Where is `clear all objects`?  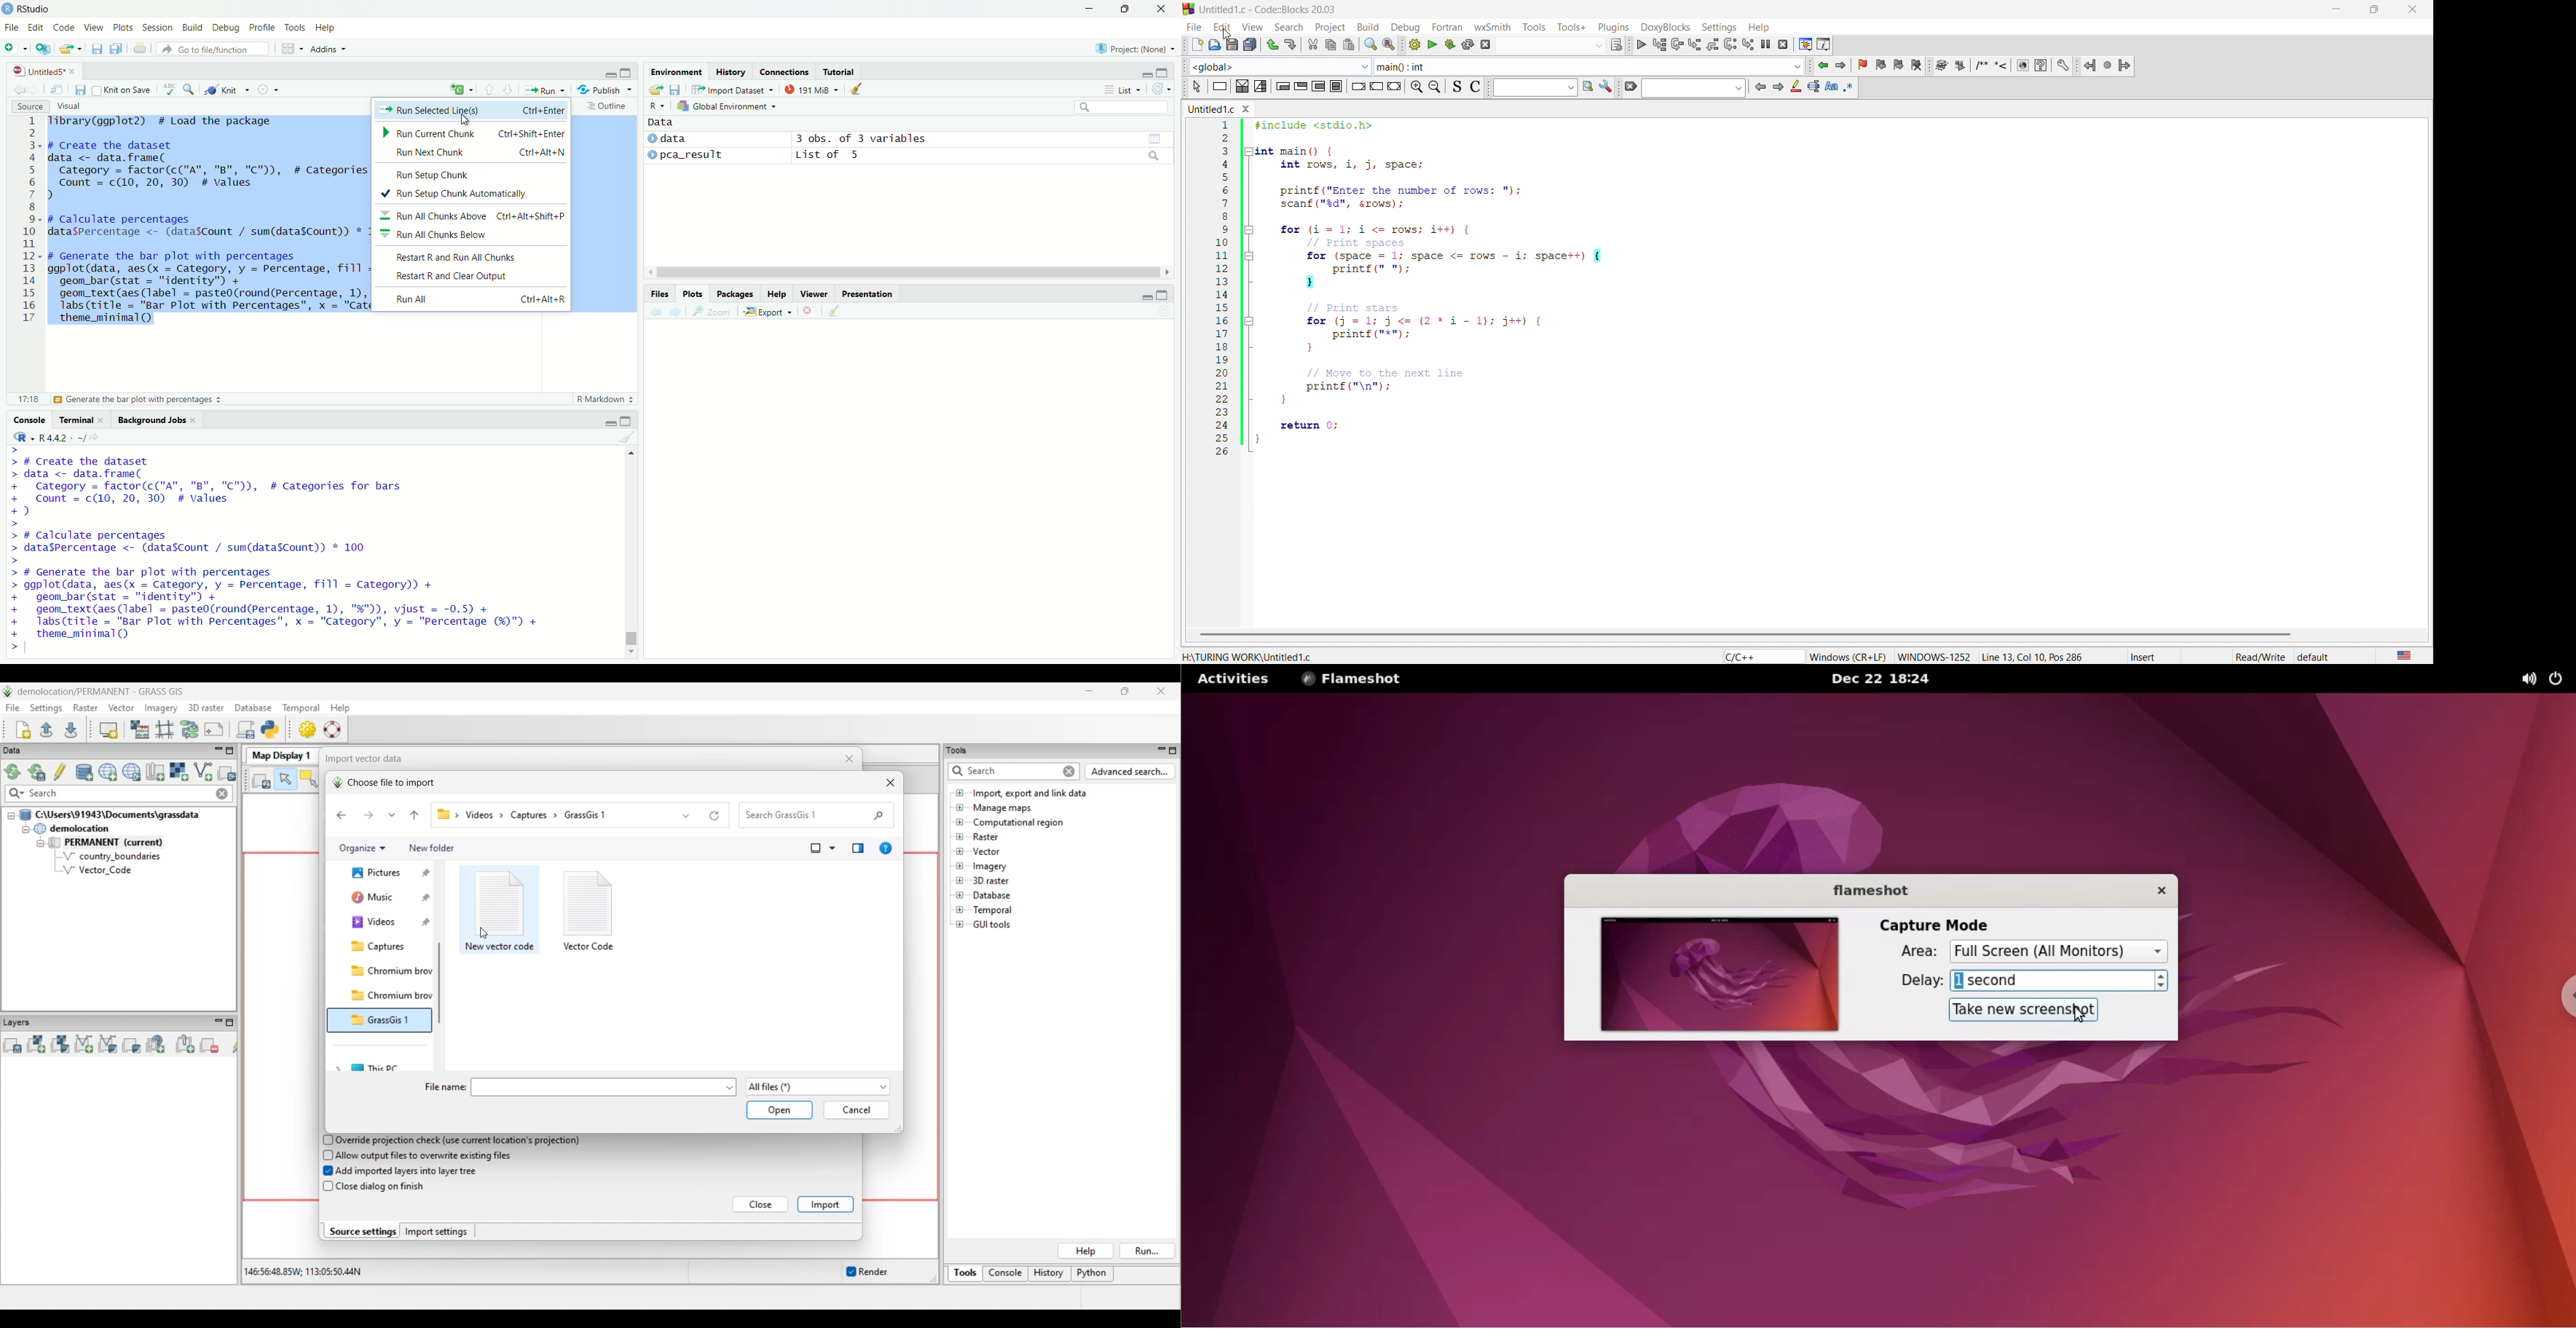
clear all objects is located at coordinates (858, 89).